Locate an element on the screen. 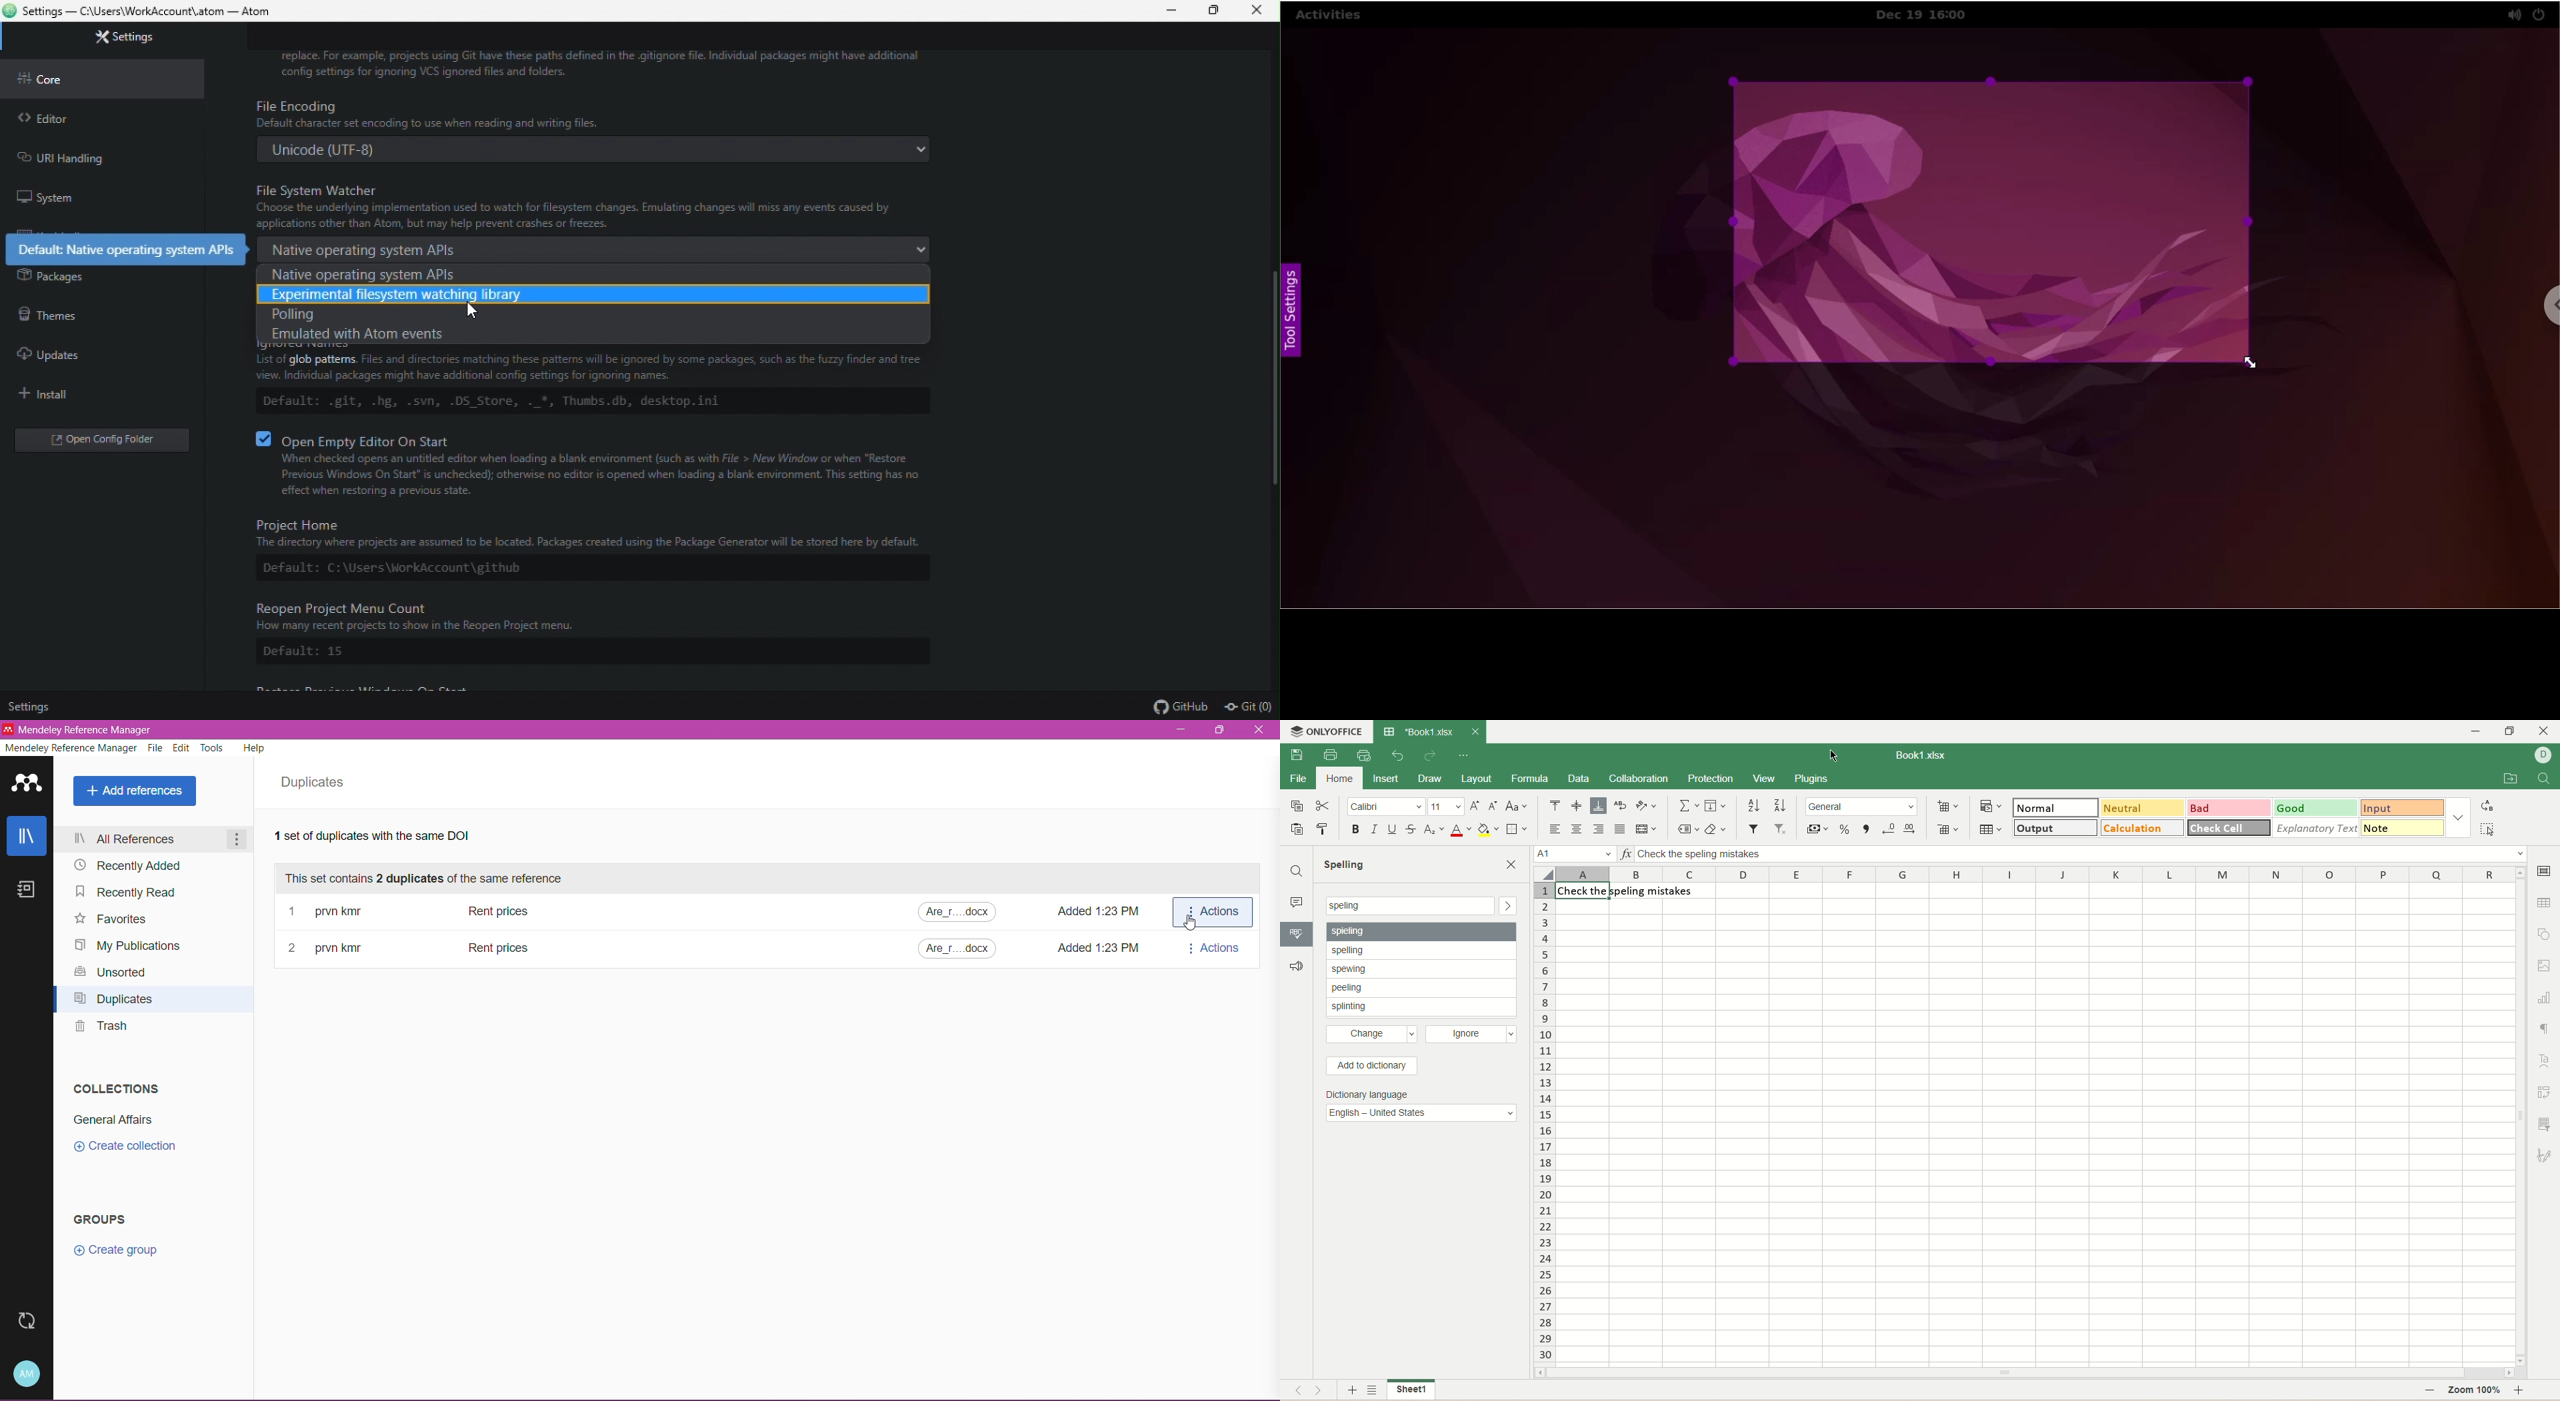 This screenshot has height=1428, width=2576. copy style is located at coordinates (1324, 829).